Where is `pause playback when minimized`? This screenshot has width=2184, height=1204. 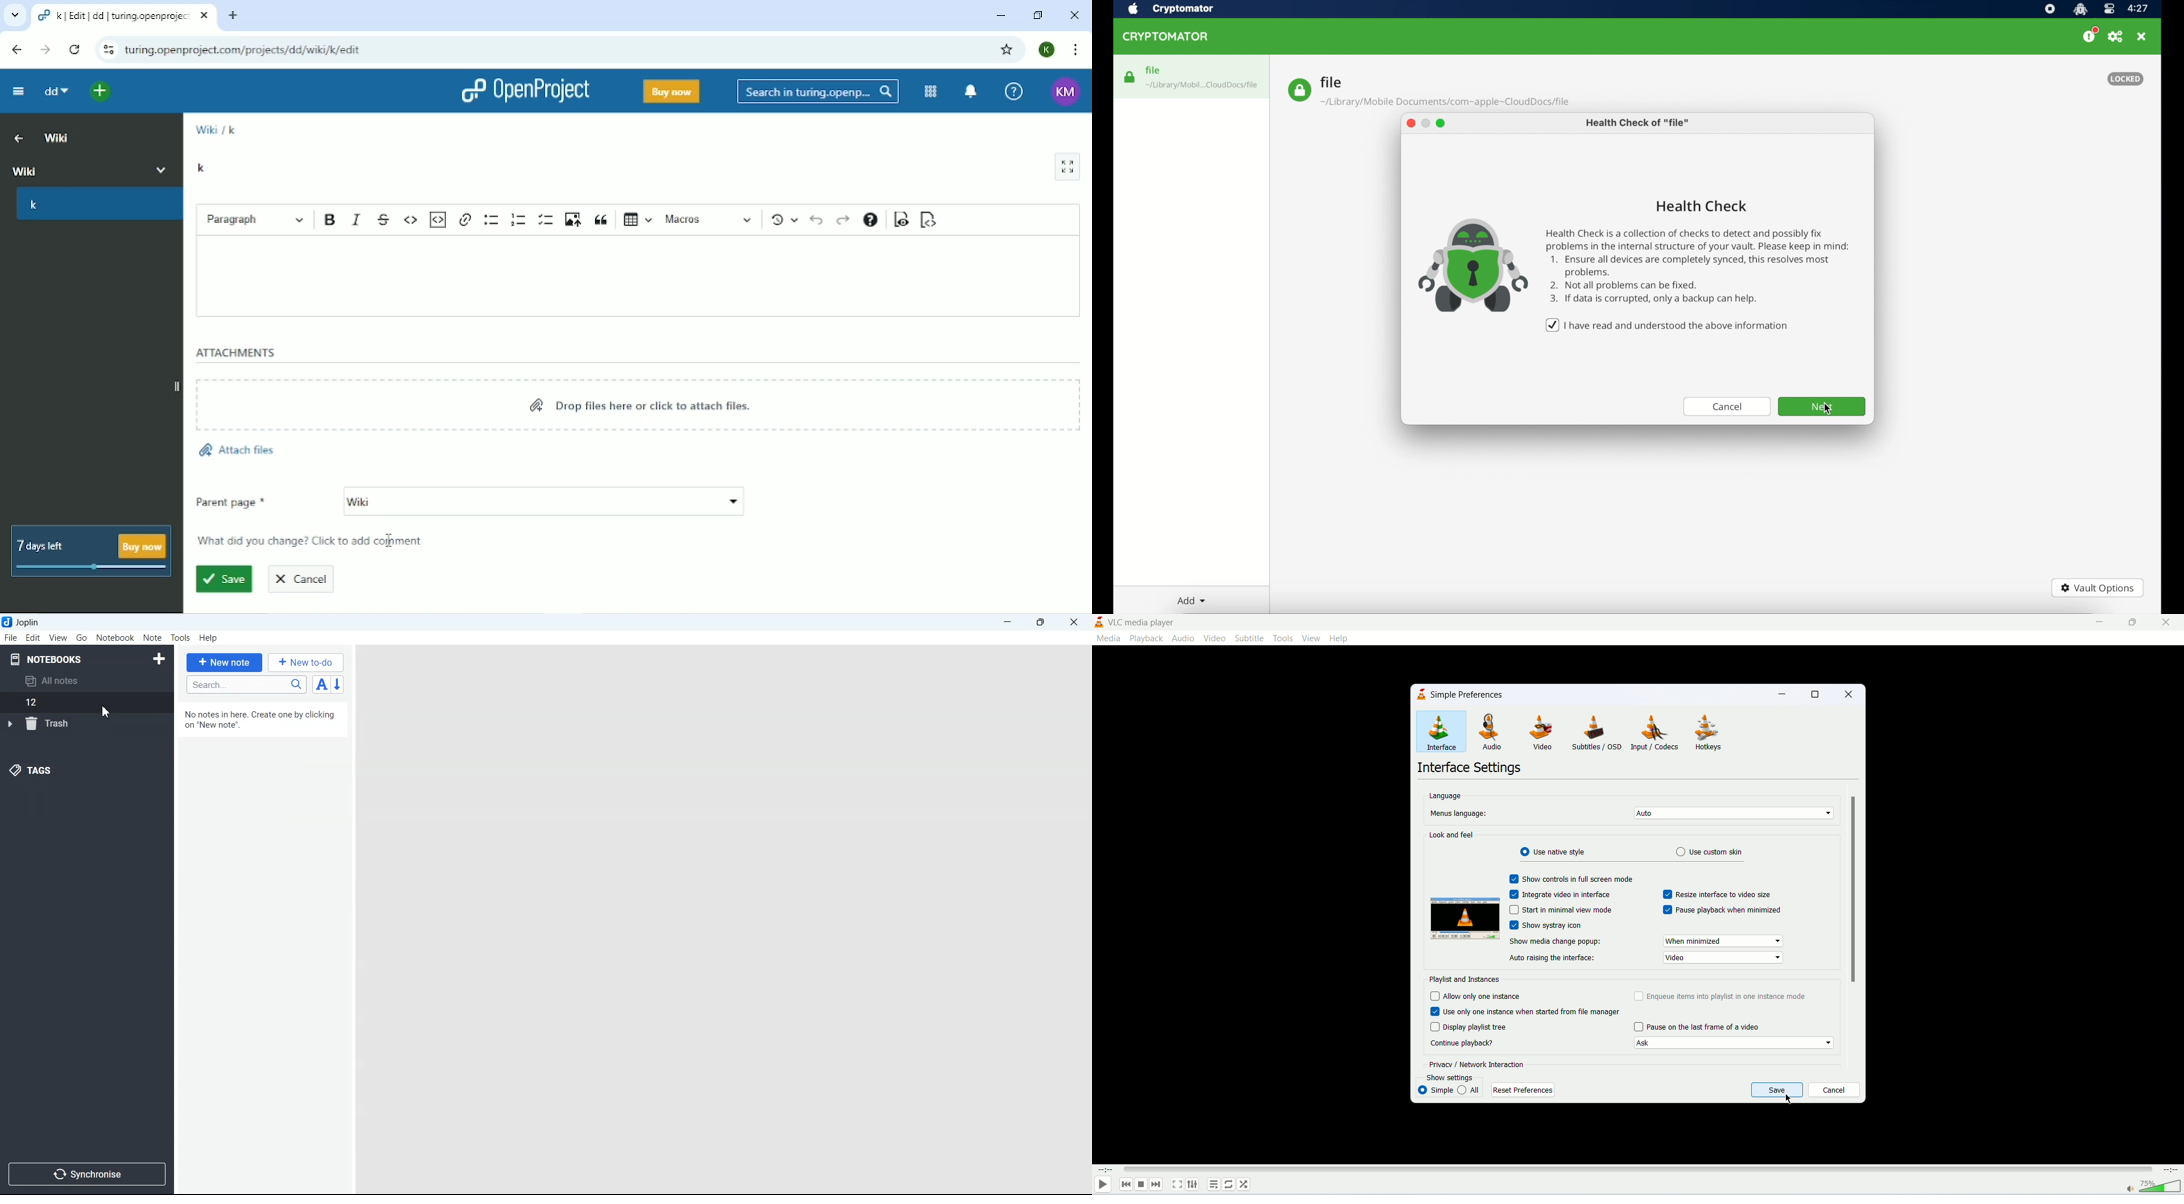
pause playback when minimized is located at coordinates (1727, 911).